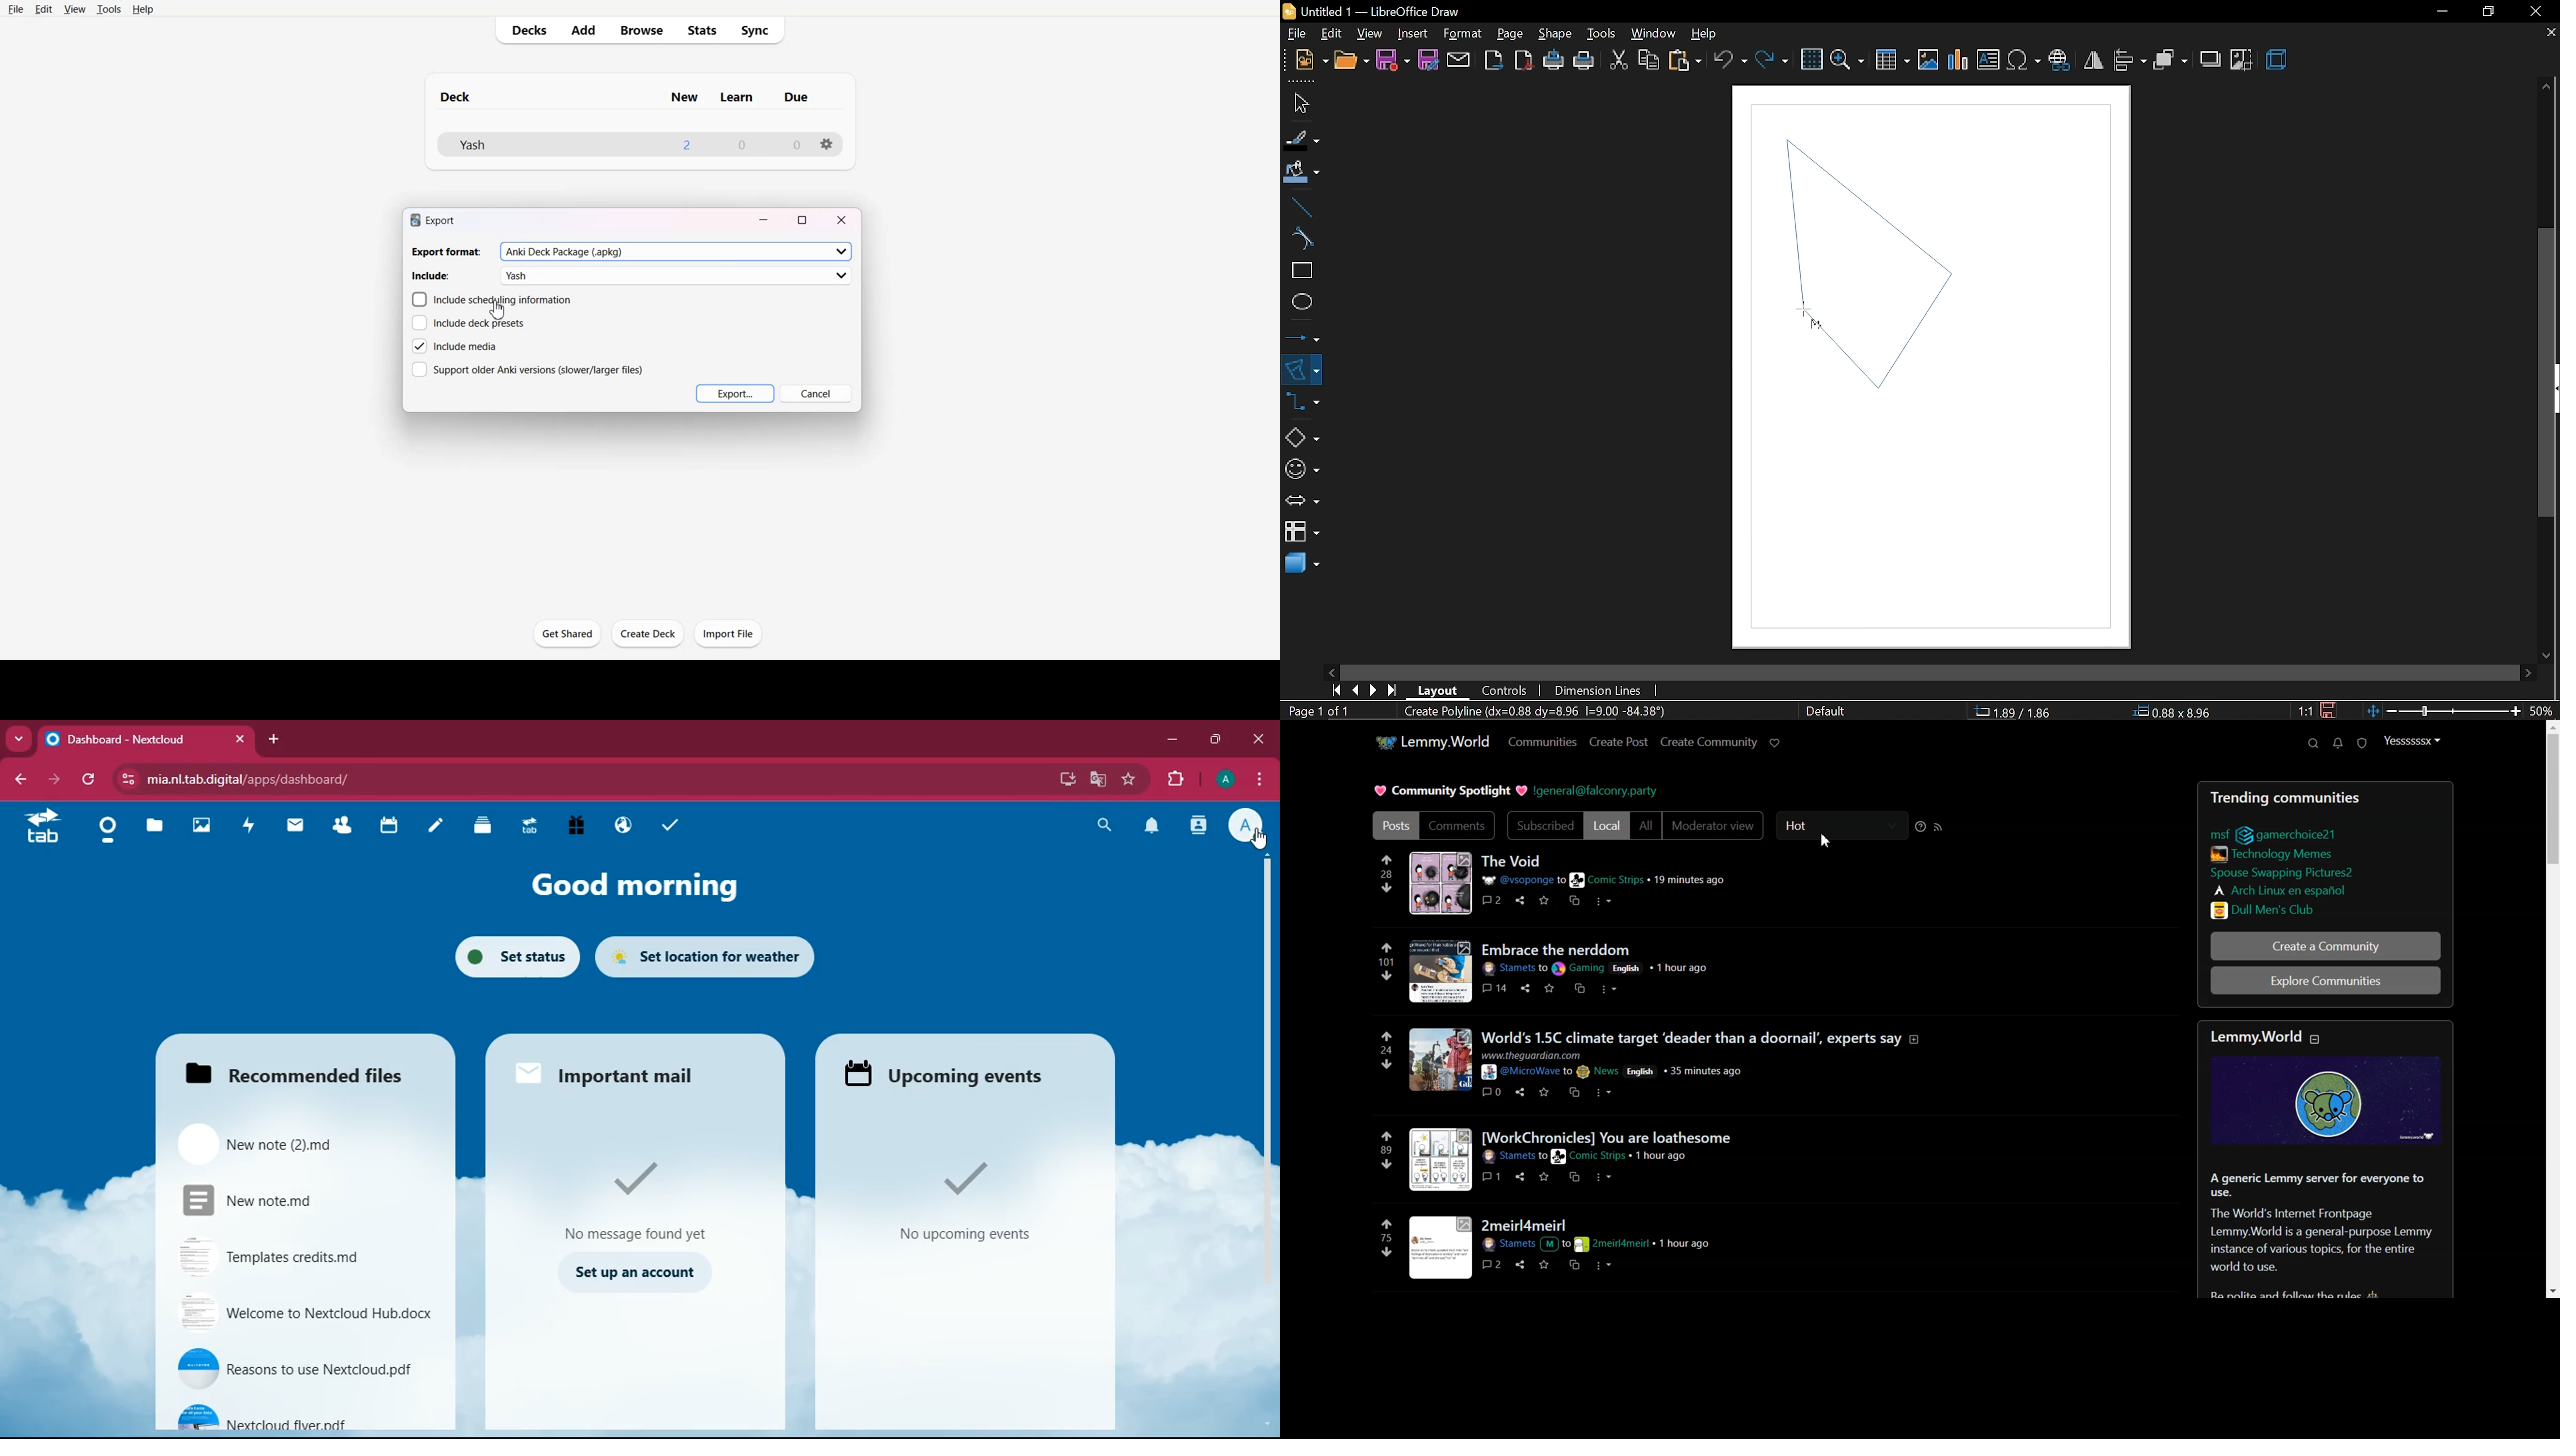 The height and width of the screenshot is (1456, 2576). Describe the element at coordinates (41, 829) in the screenshot. I see `home` at that location.